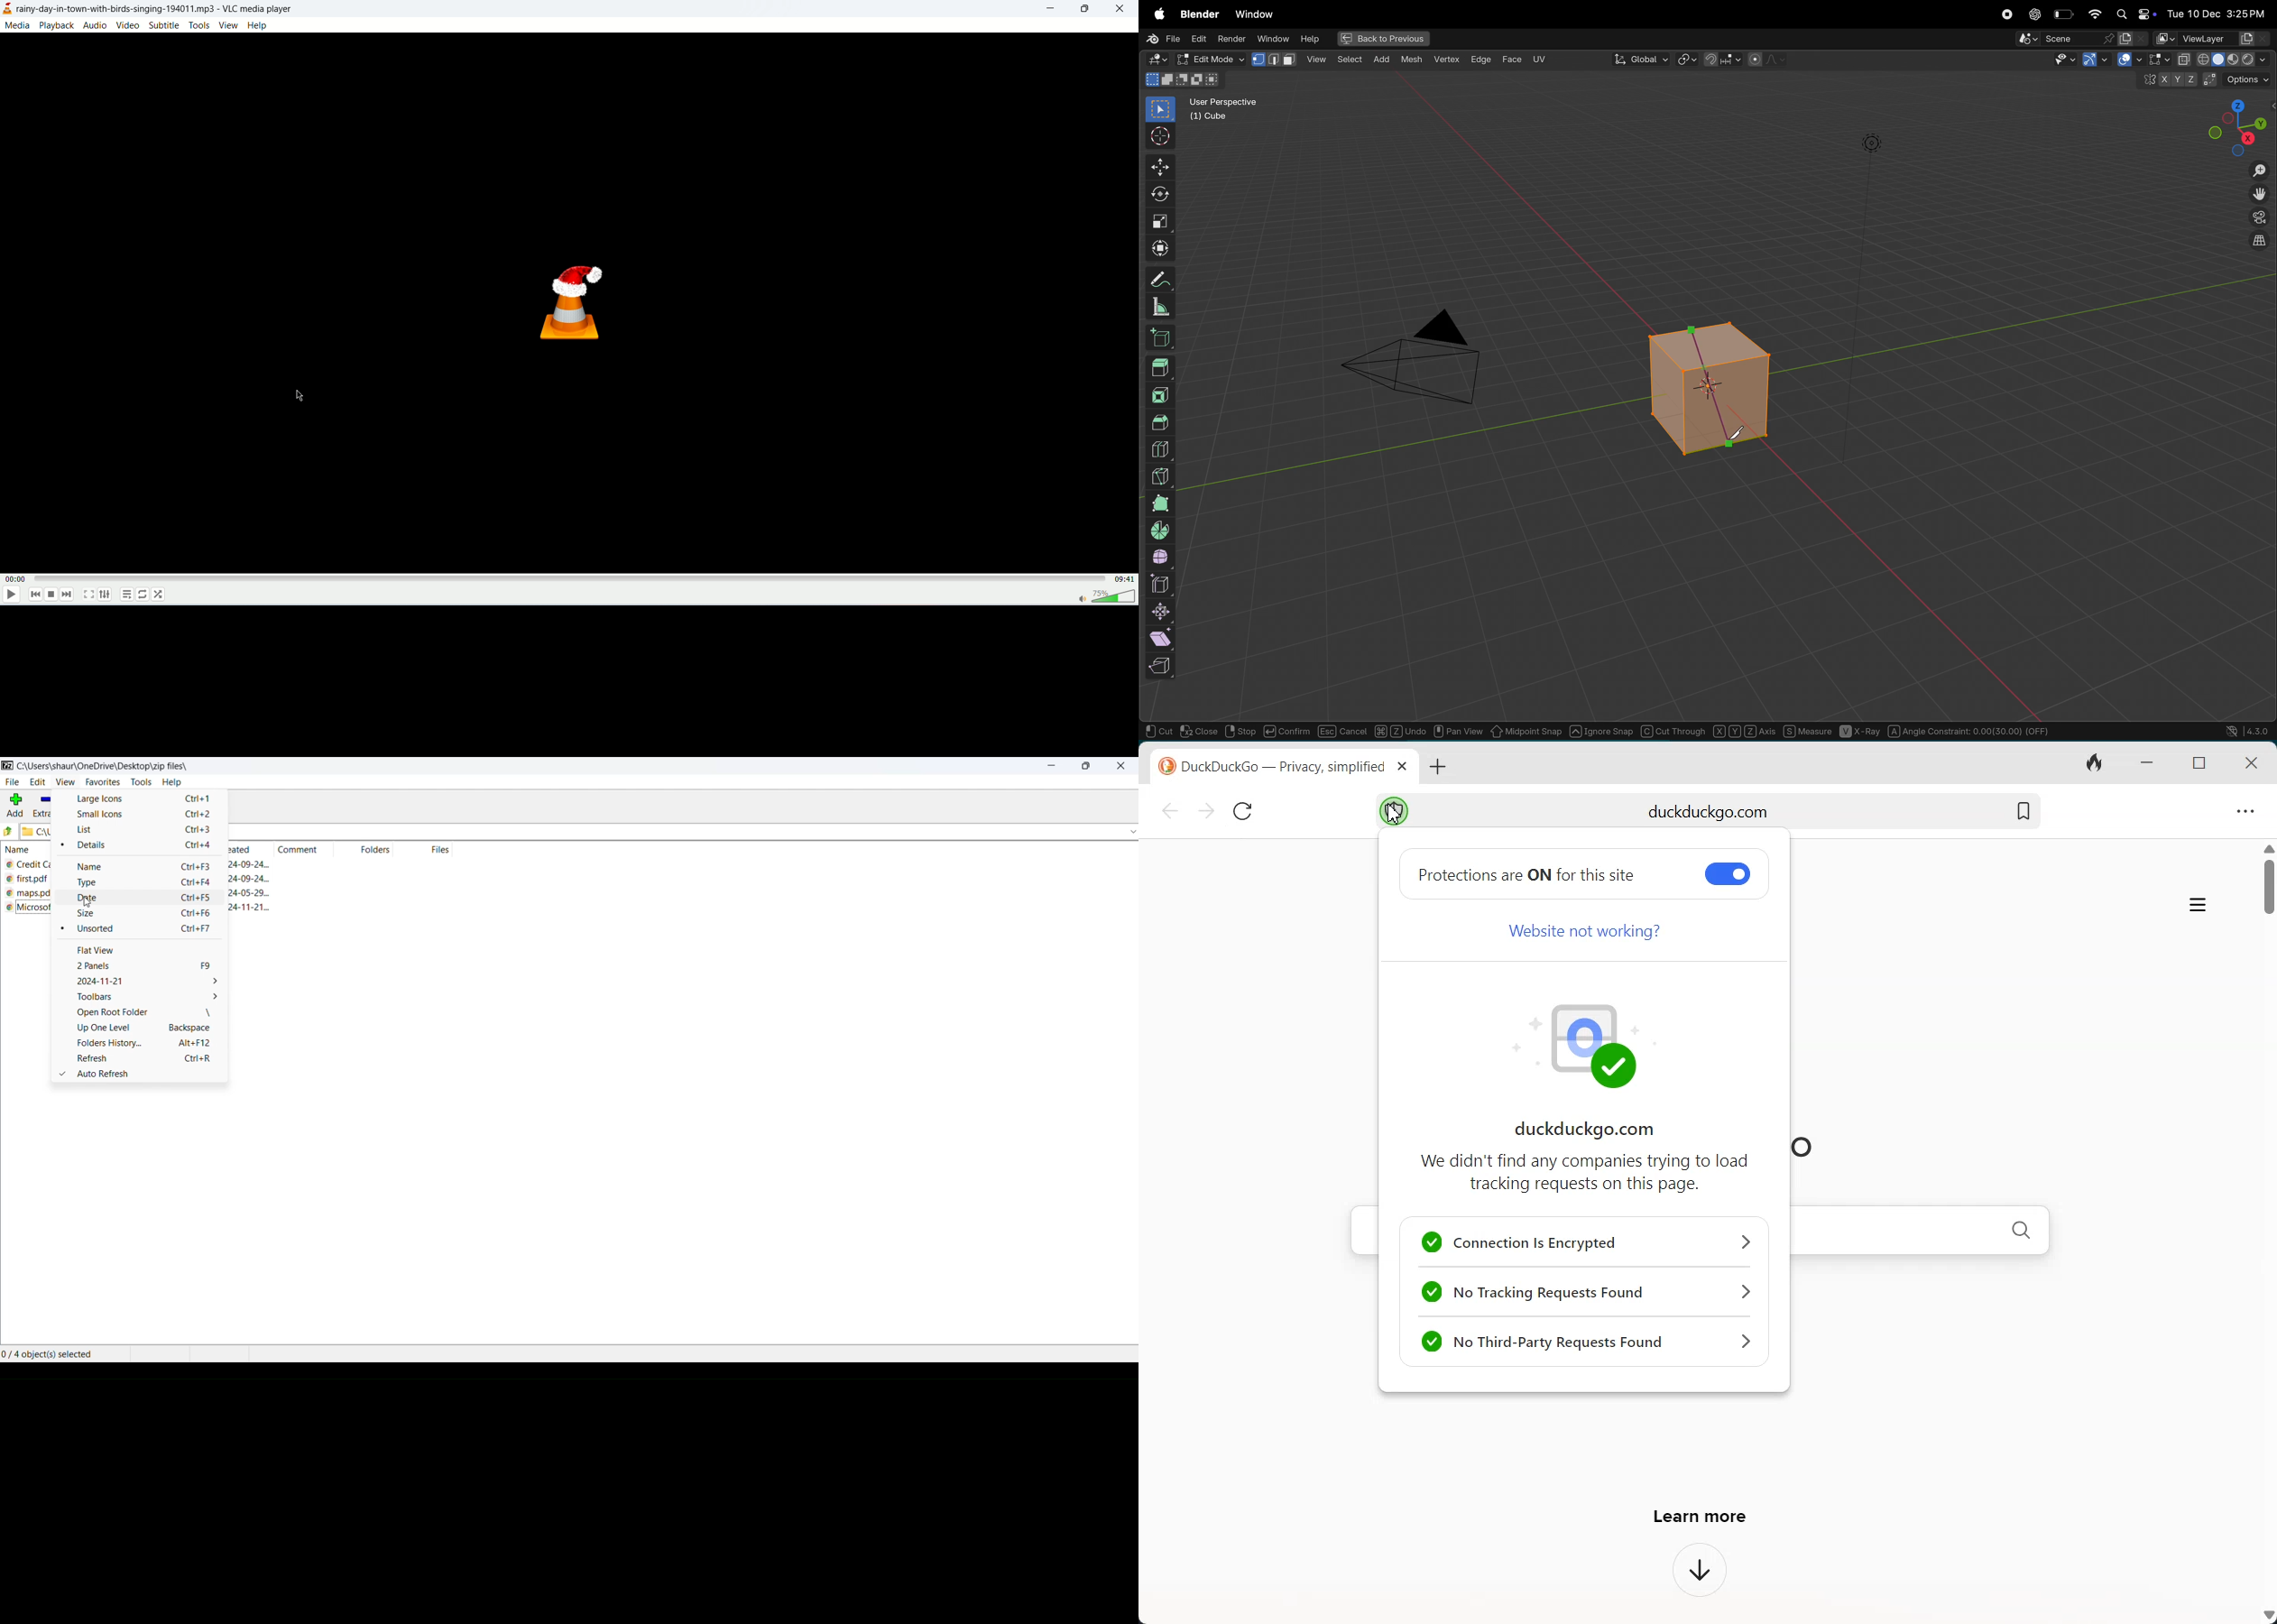  I want to click on up to parent folder, so click(8, 831).